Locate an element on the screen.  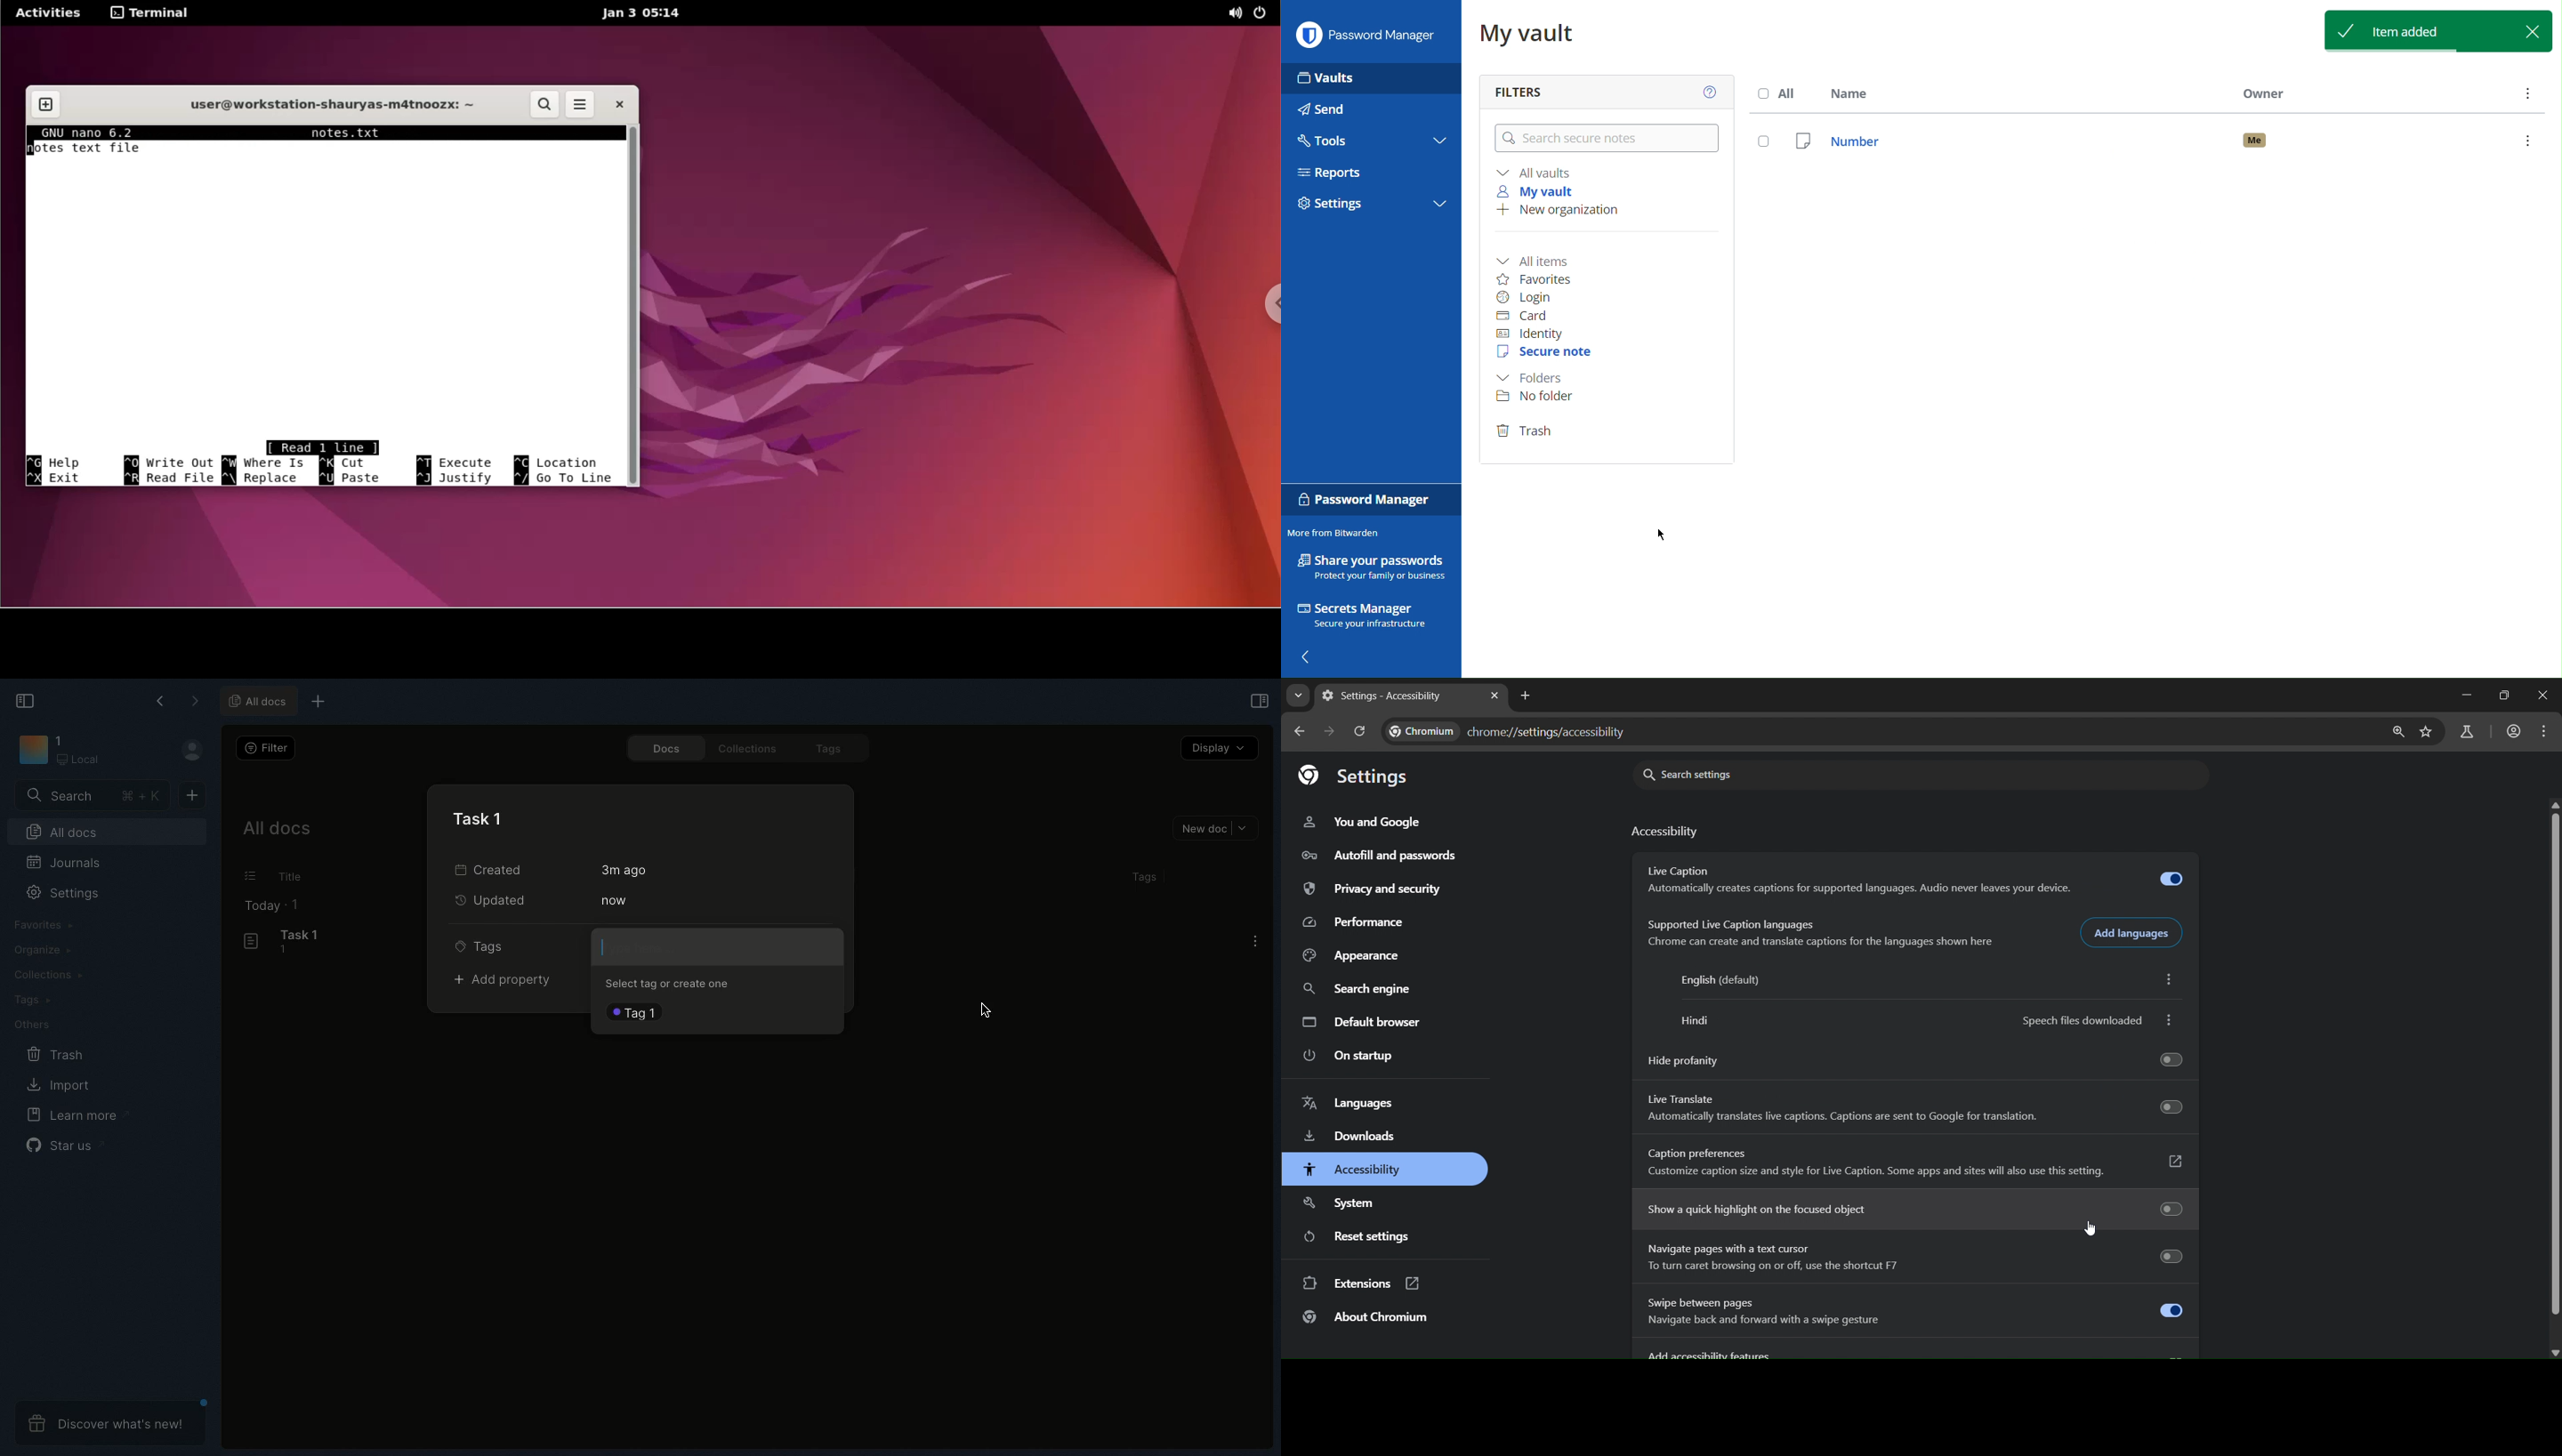
All vaults is located at coordinates (1534, 172).